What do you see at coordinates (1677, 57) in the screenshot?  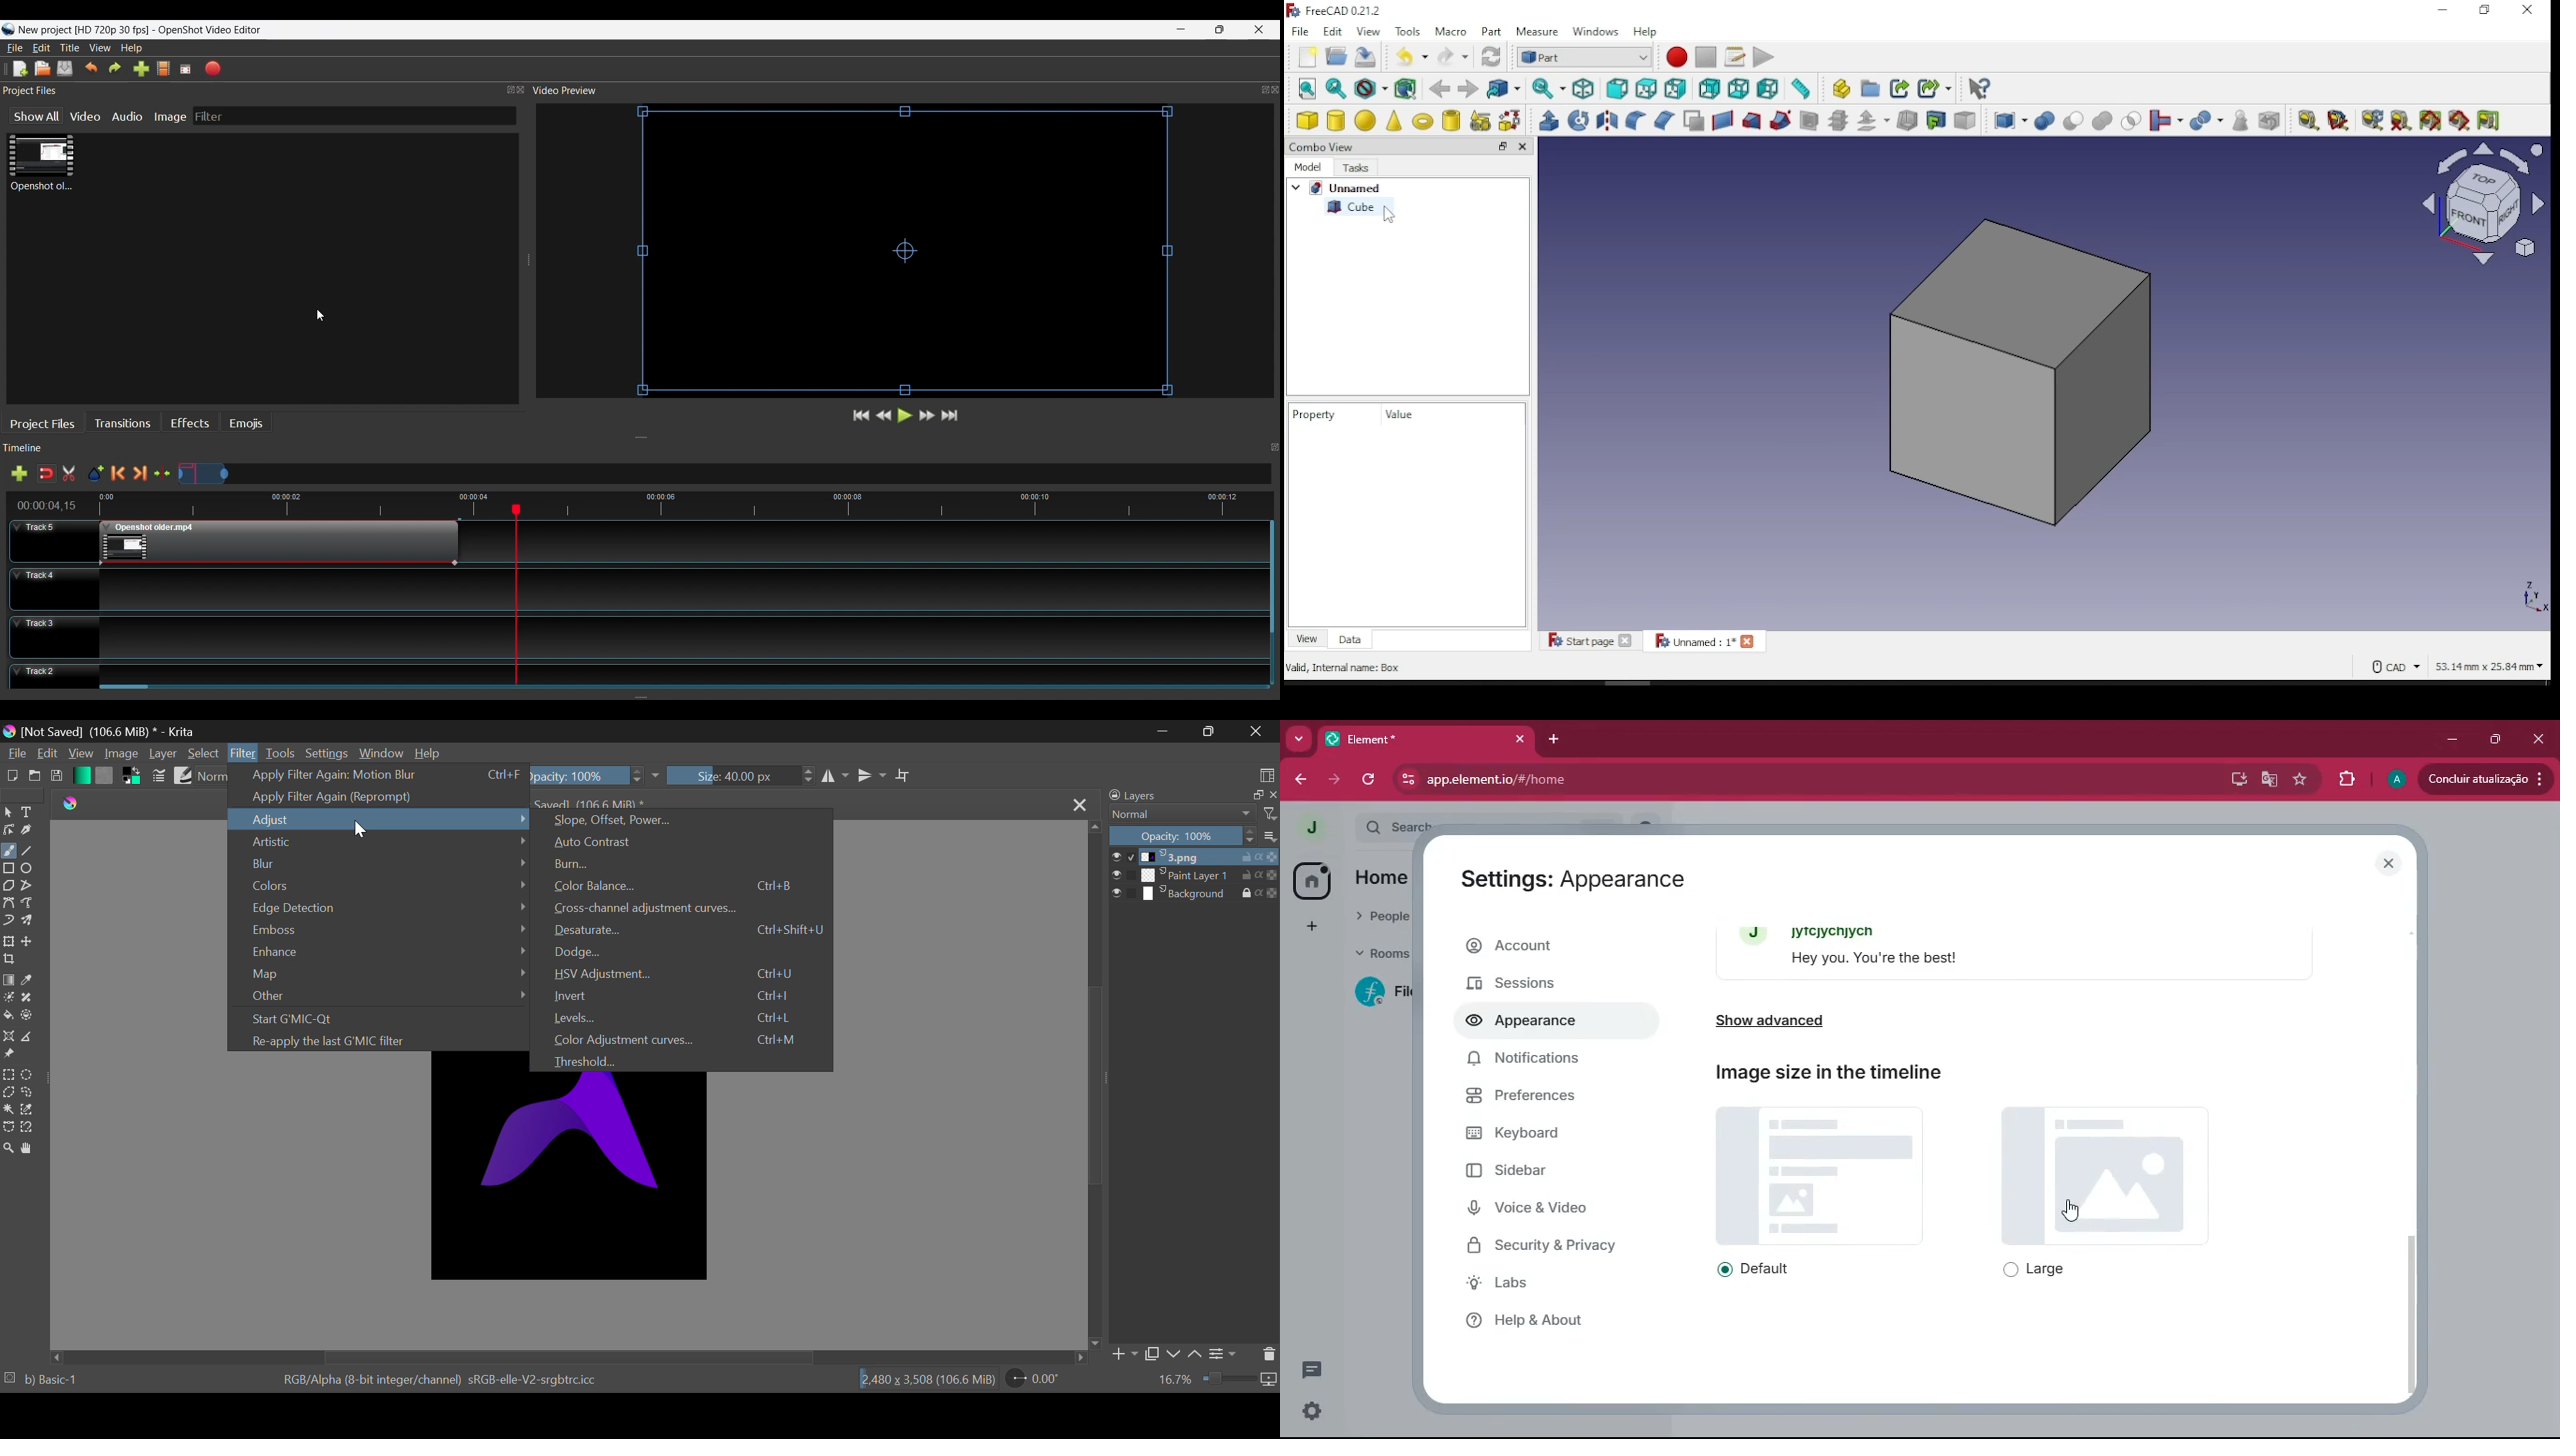 I see `macro recording` at bounding box center [1677, 57].